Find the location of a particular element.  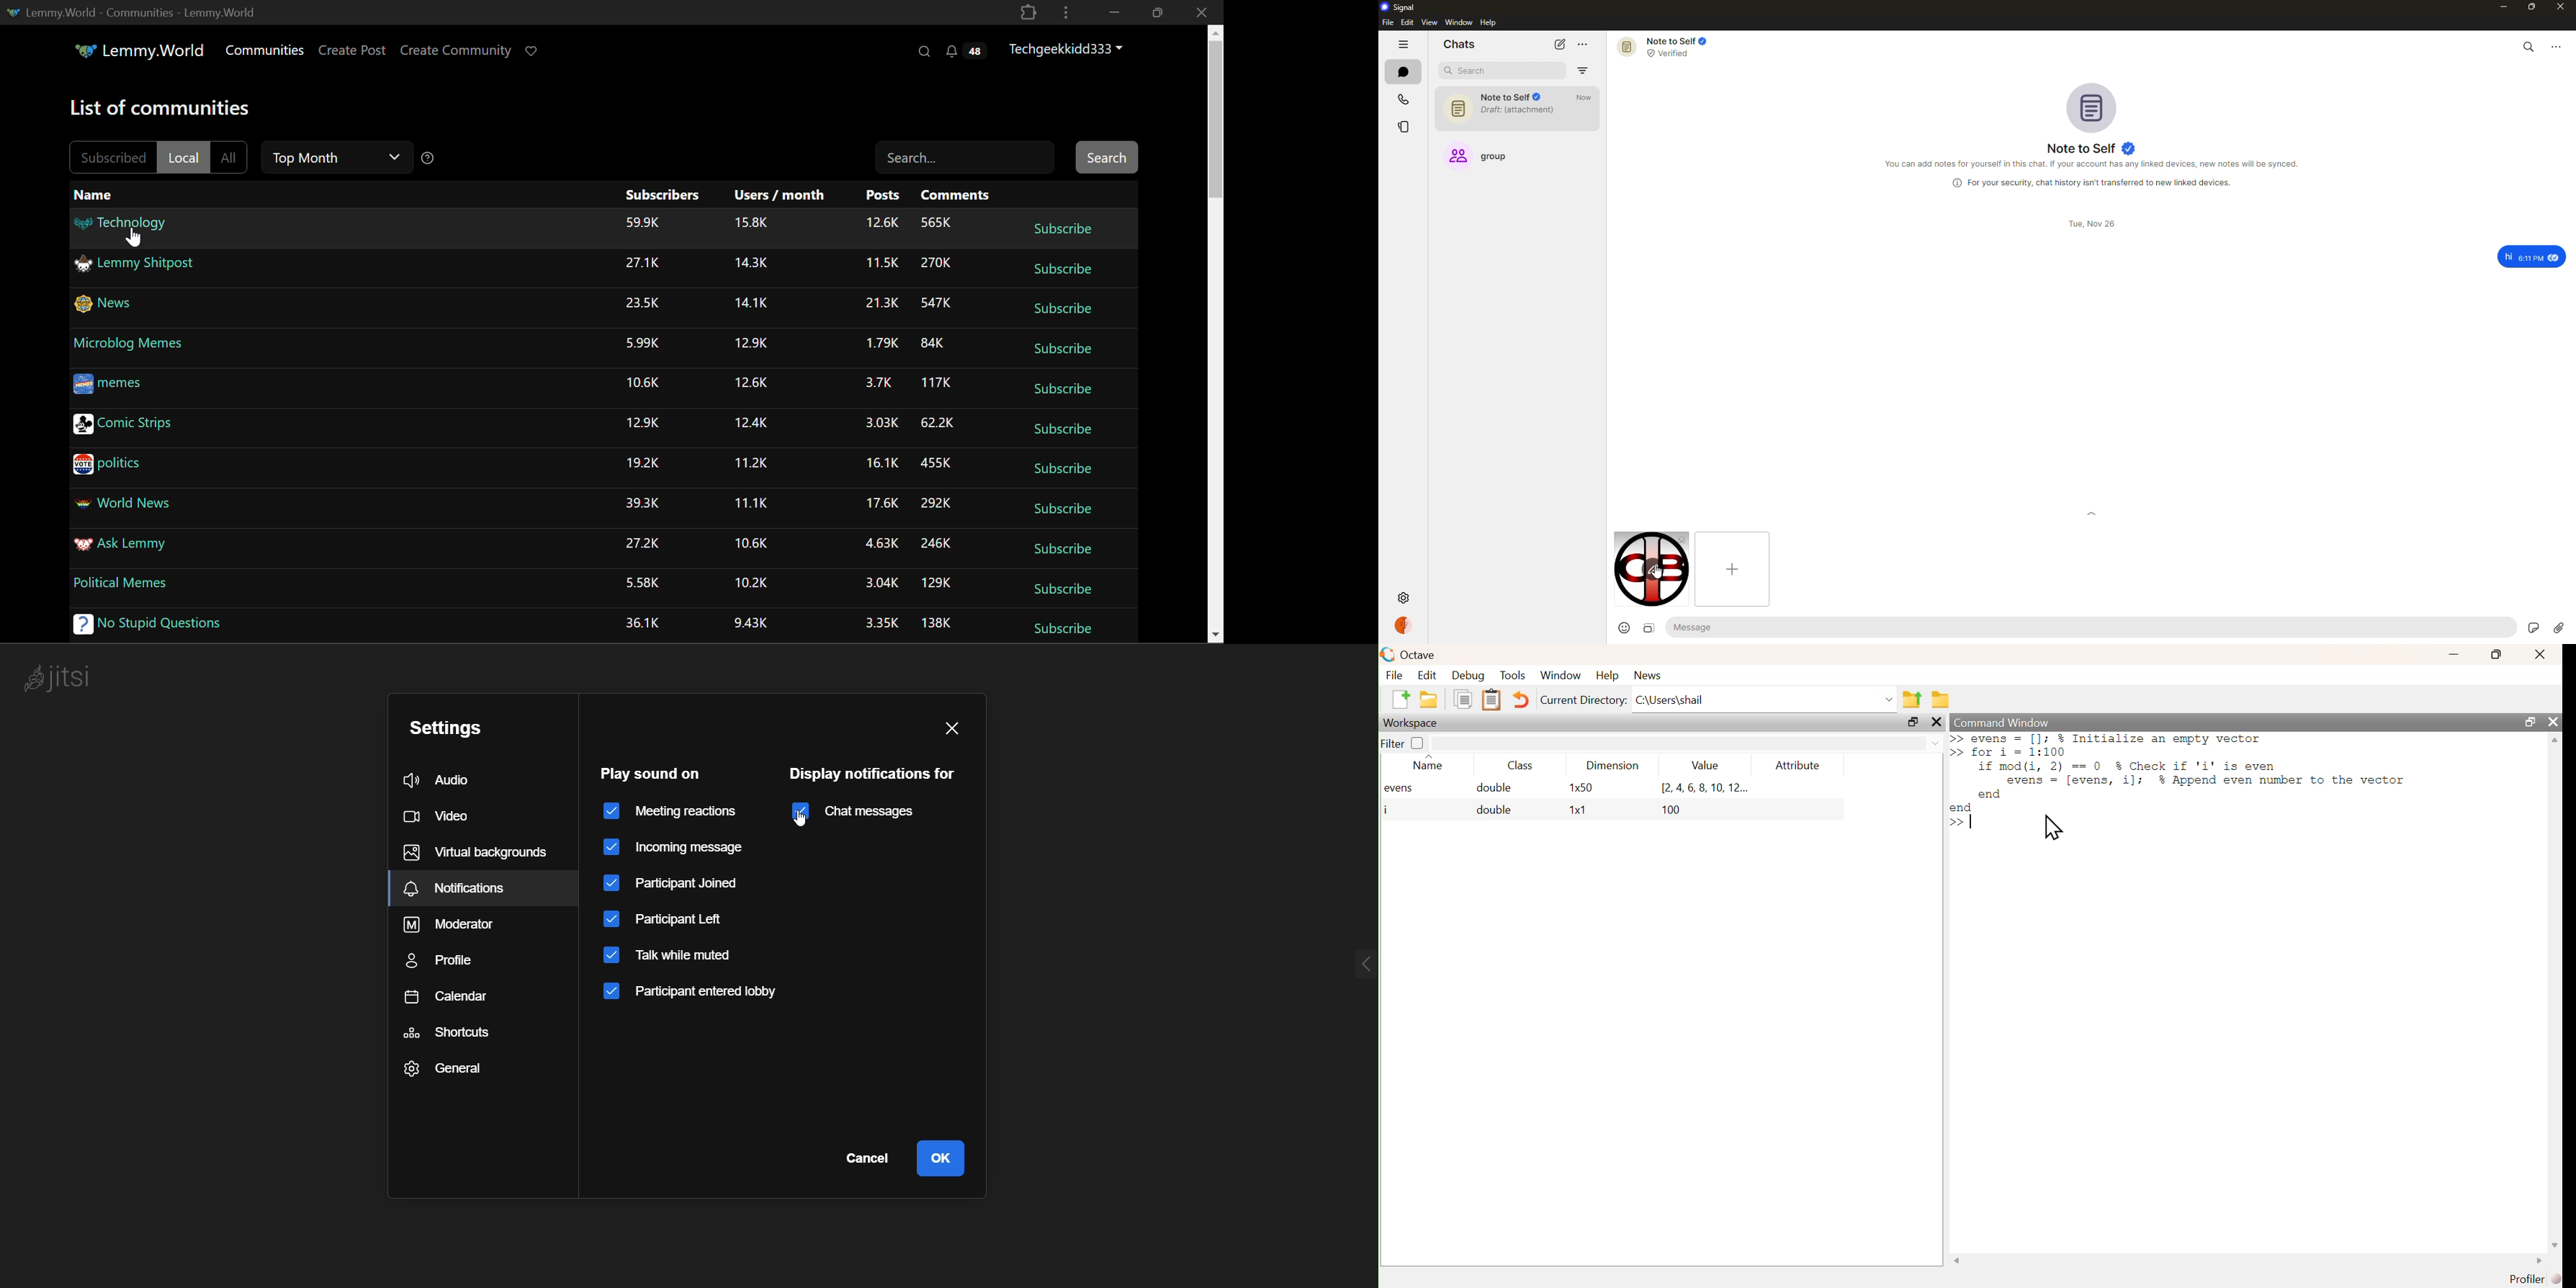

Search is located at coordinates (961, 155).